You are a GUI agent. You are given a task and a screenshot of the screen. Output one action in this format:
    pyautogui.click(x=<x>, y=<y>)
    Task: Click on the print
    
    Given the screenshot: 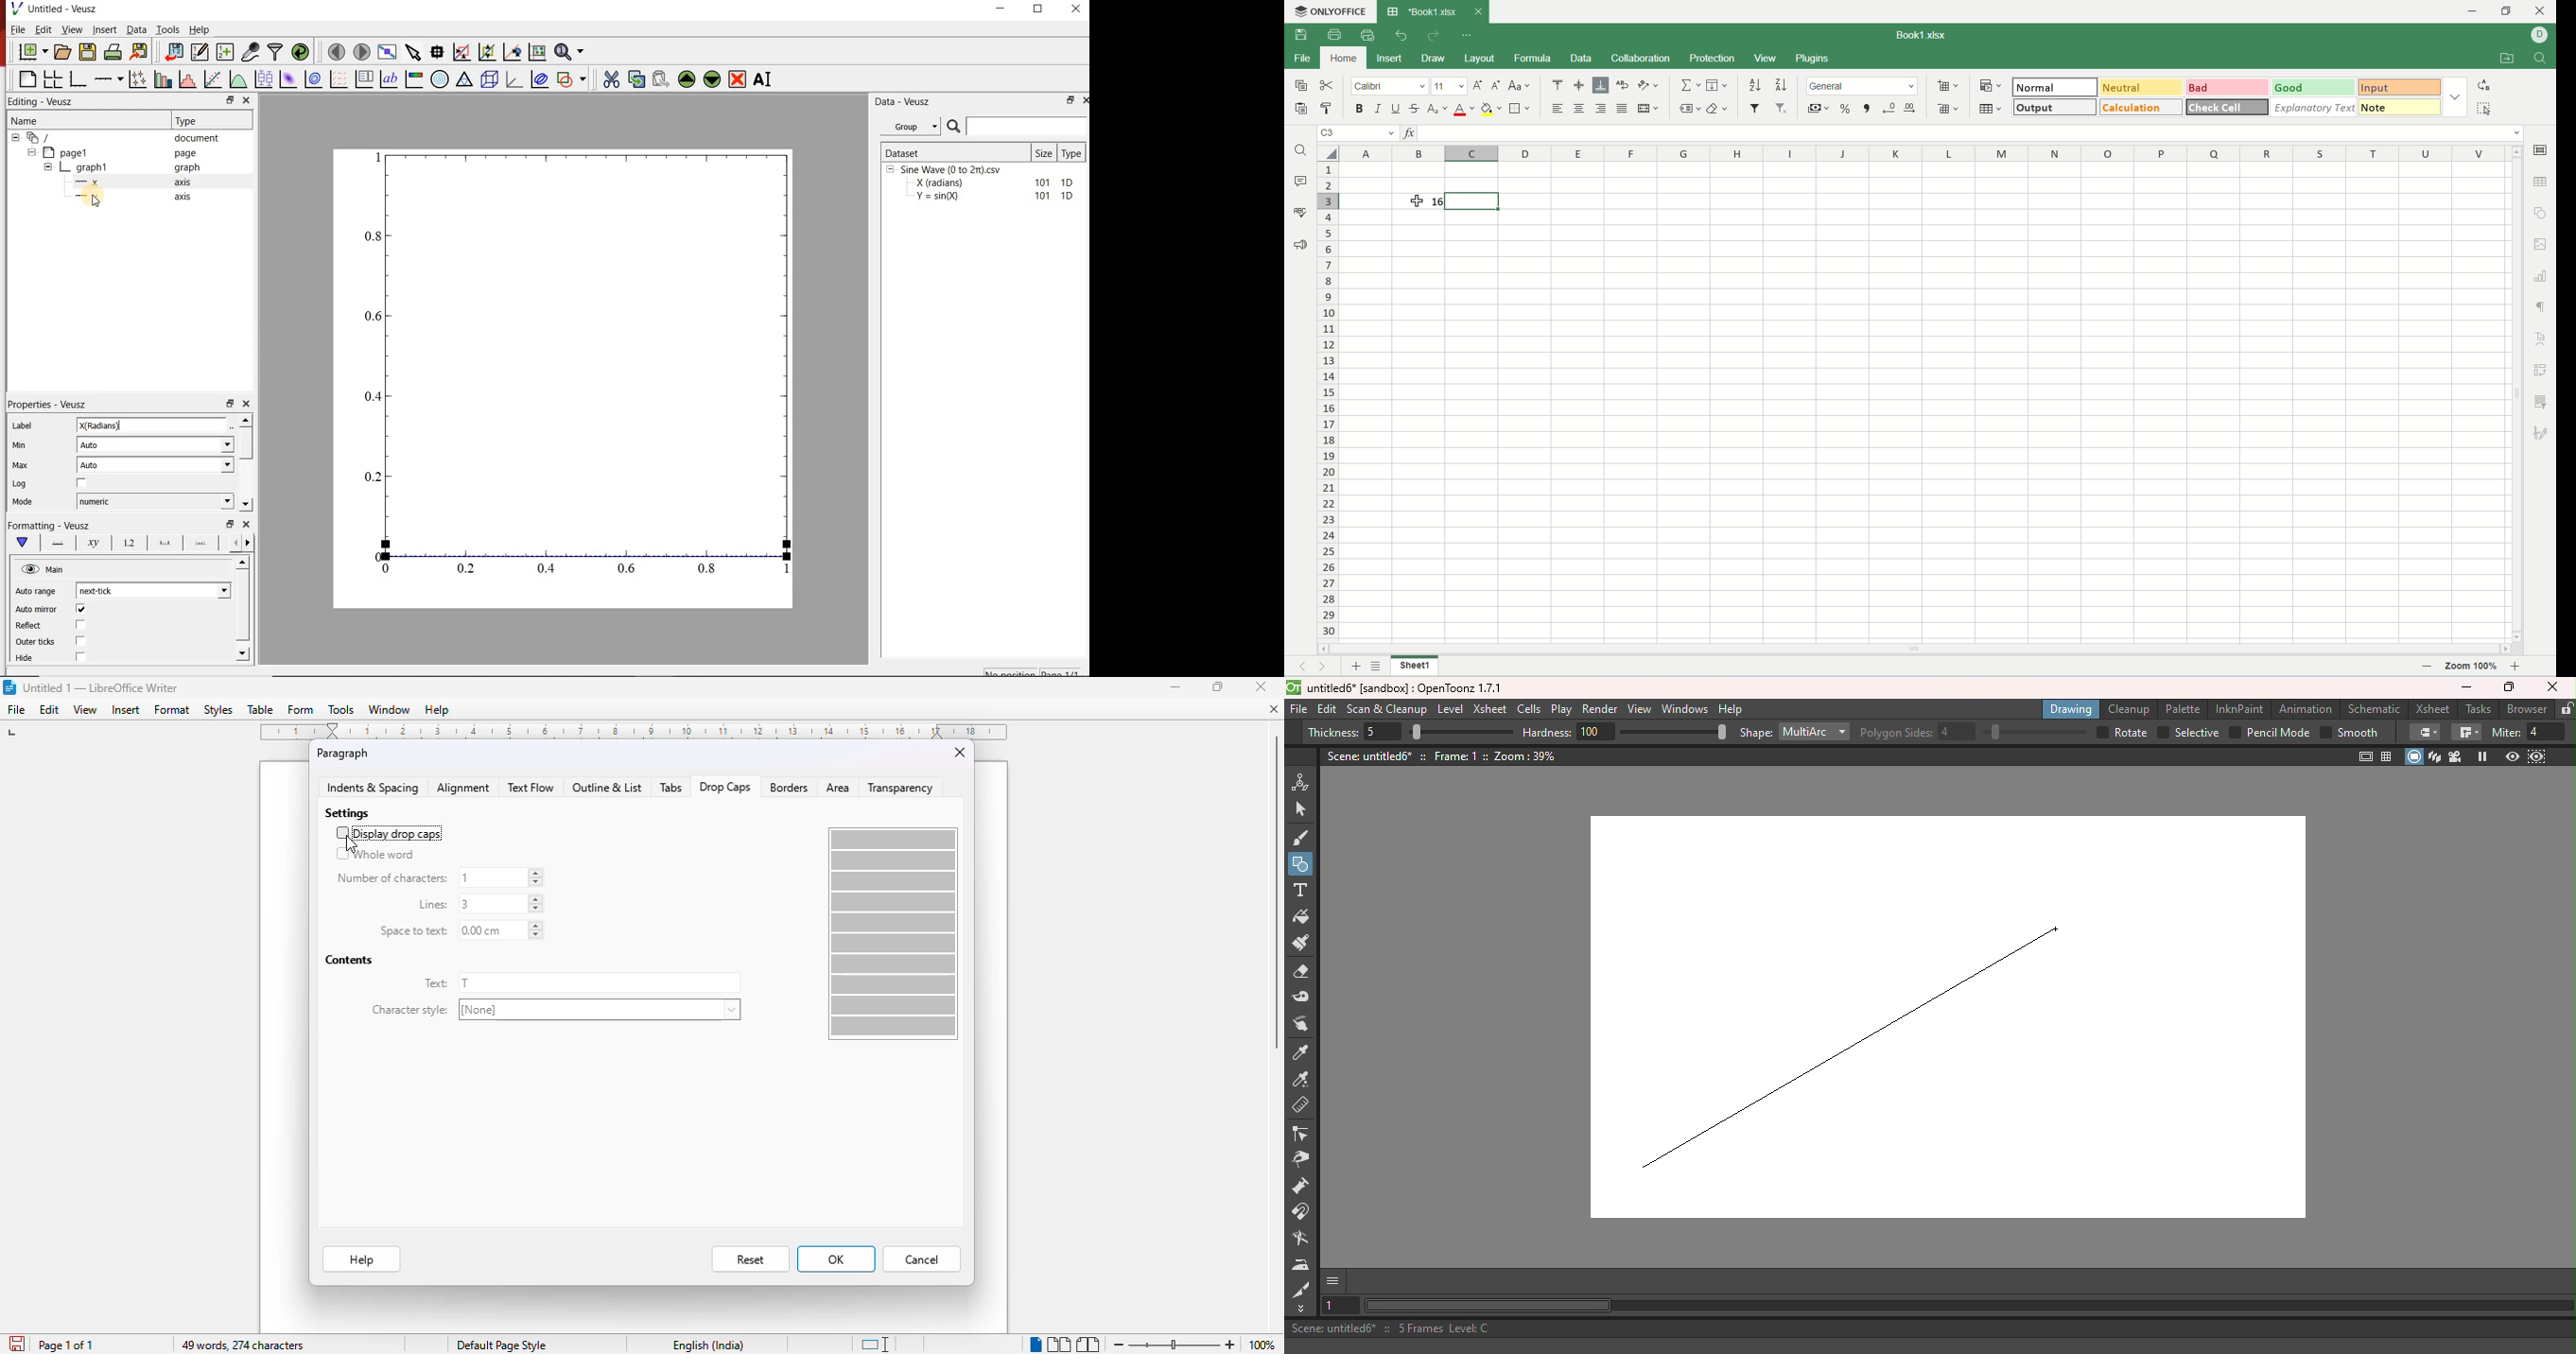 What is the action you would take?
    pyautogui.click(x=114, y=53)
    